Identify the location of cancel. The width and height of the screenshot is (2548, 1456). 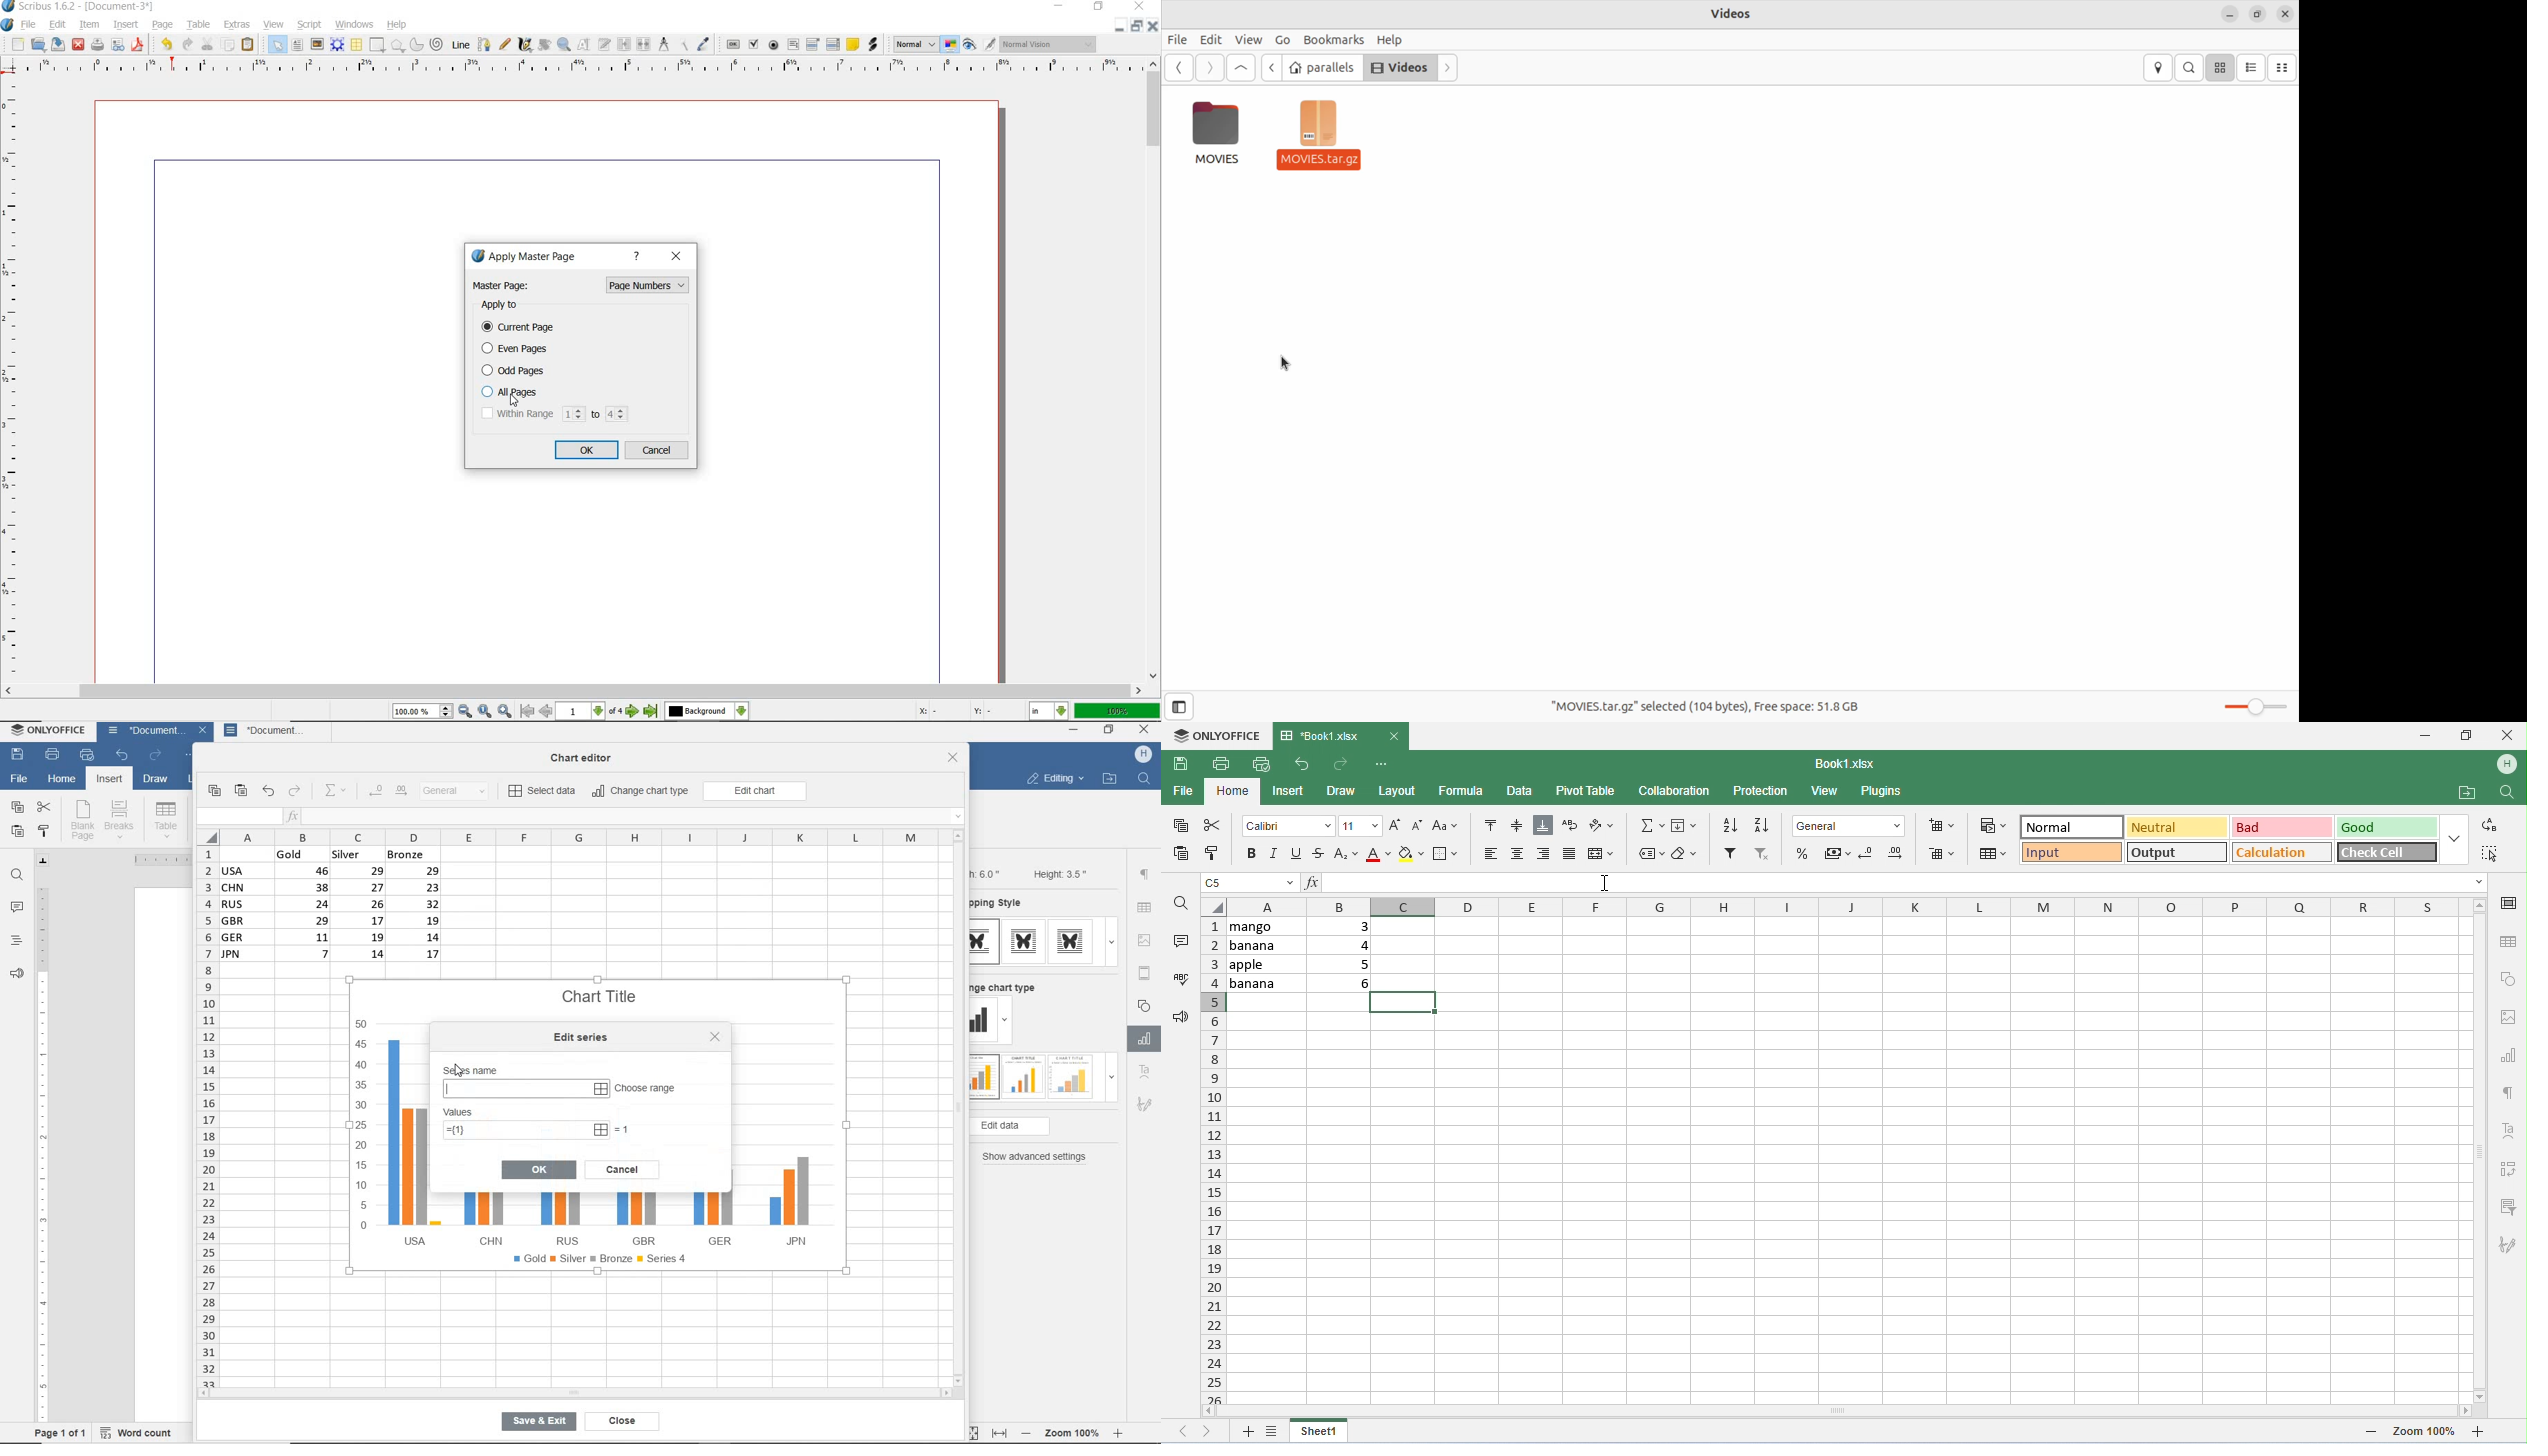
(622, 1168).